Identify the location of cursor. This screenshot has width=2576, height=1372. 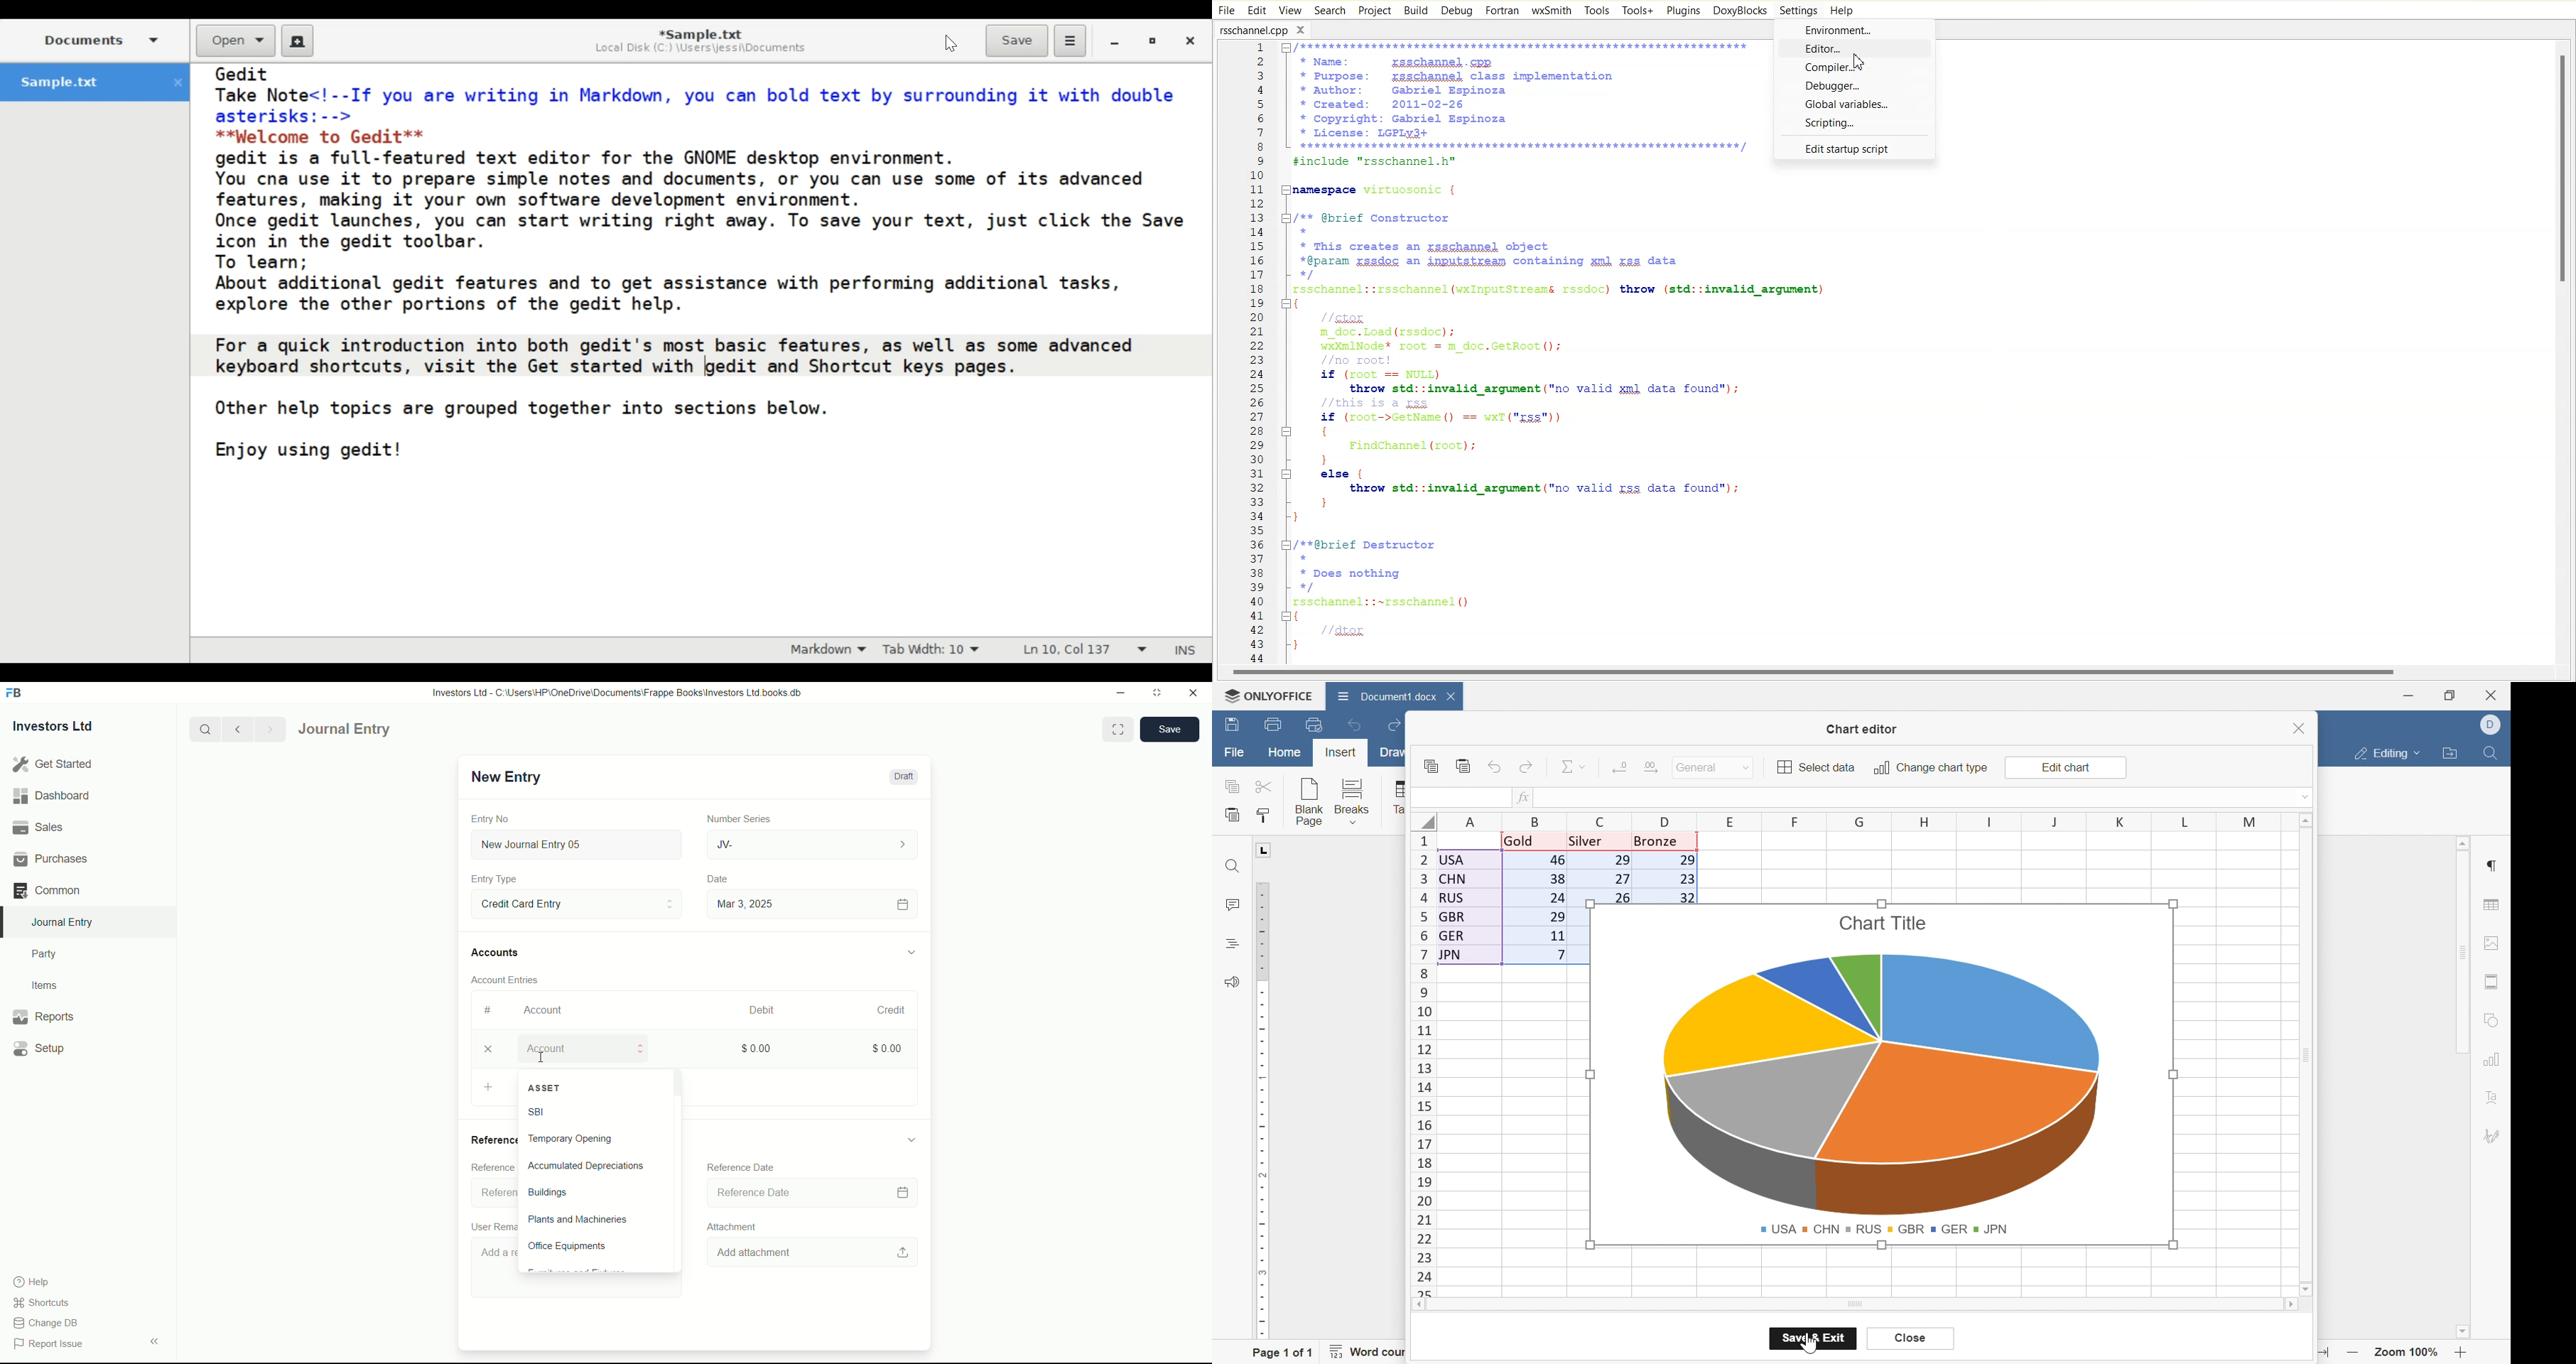
(541, 1056).